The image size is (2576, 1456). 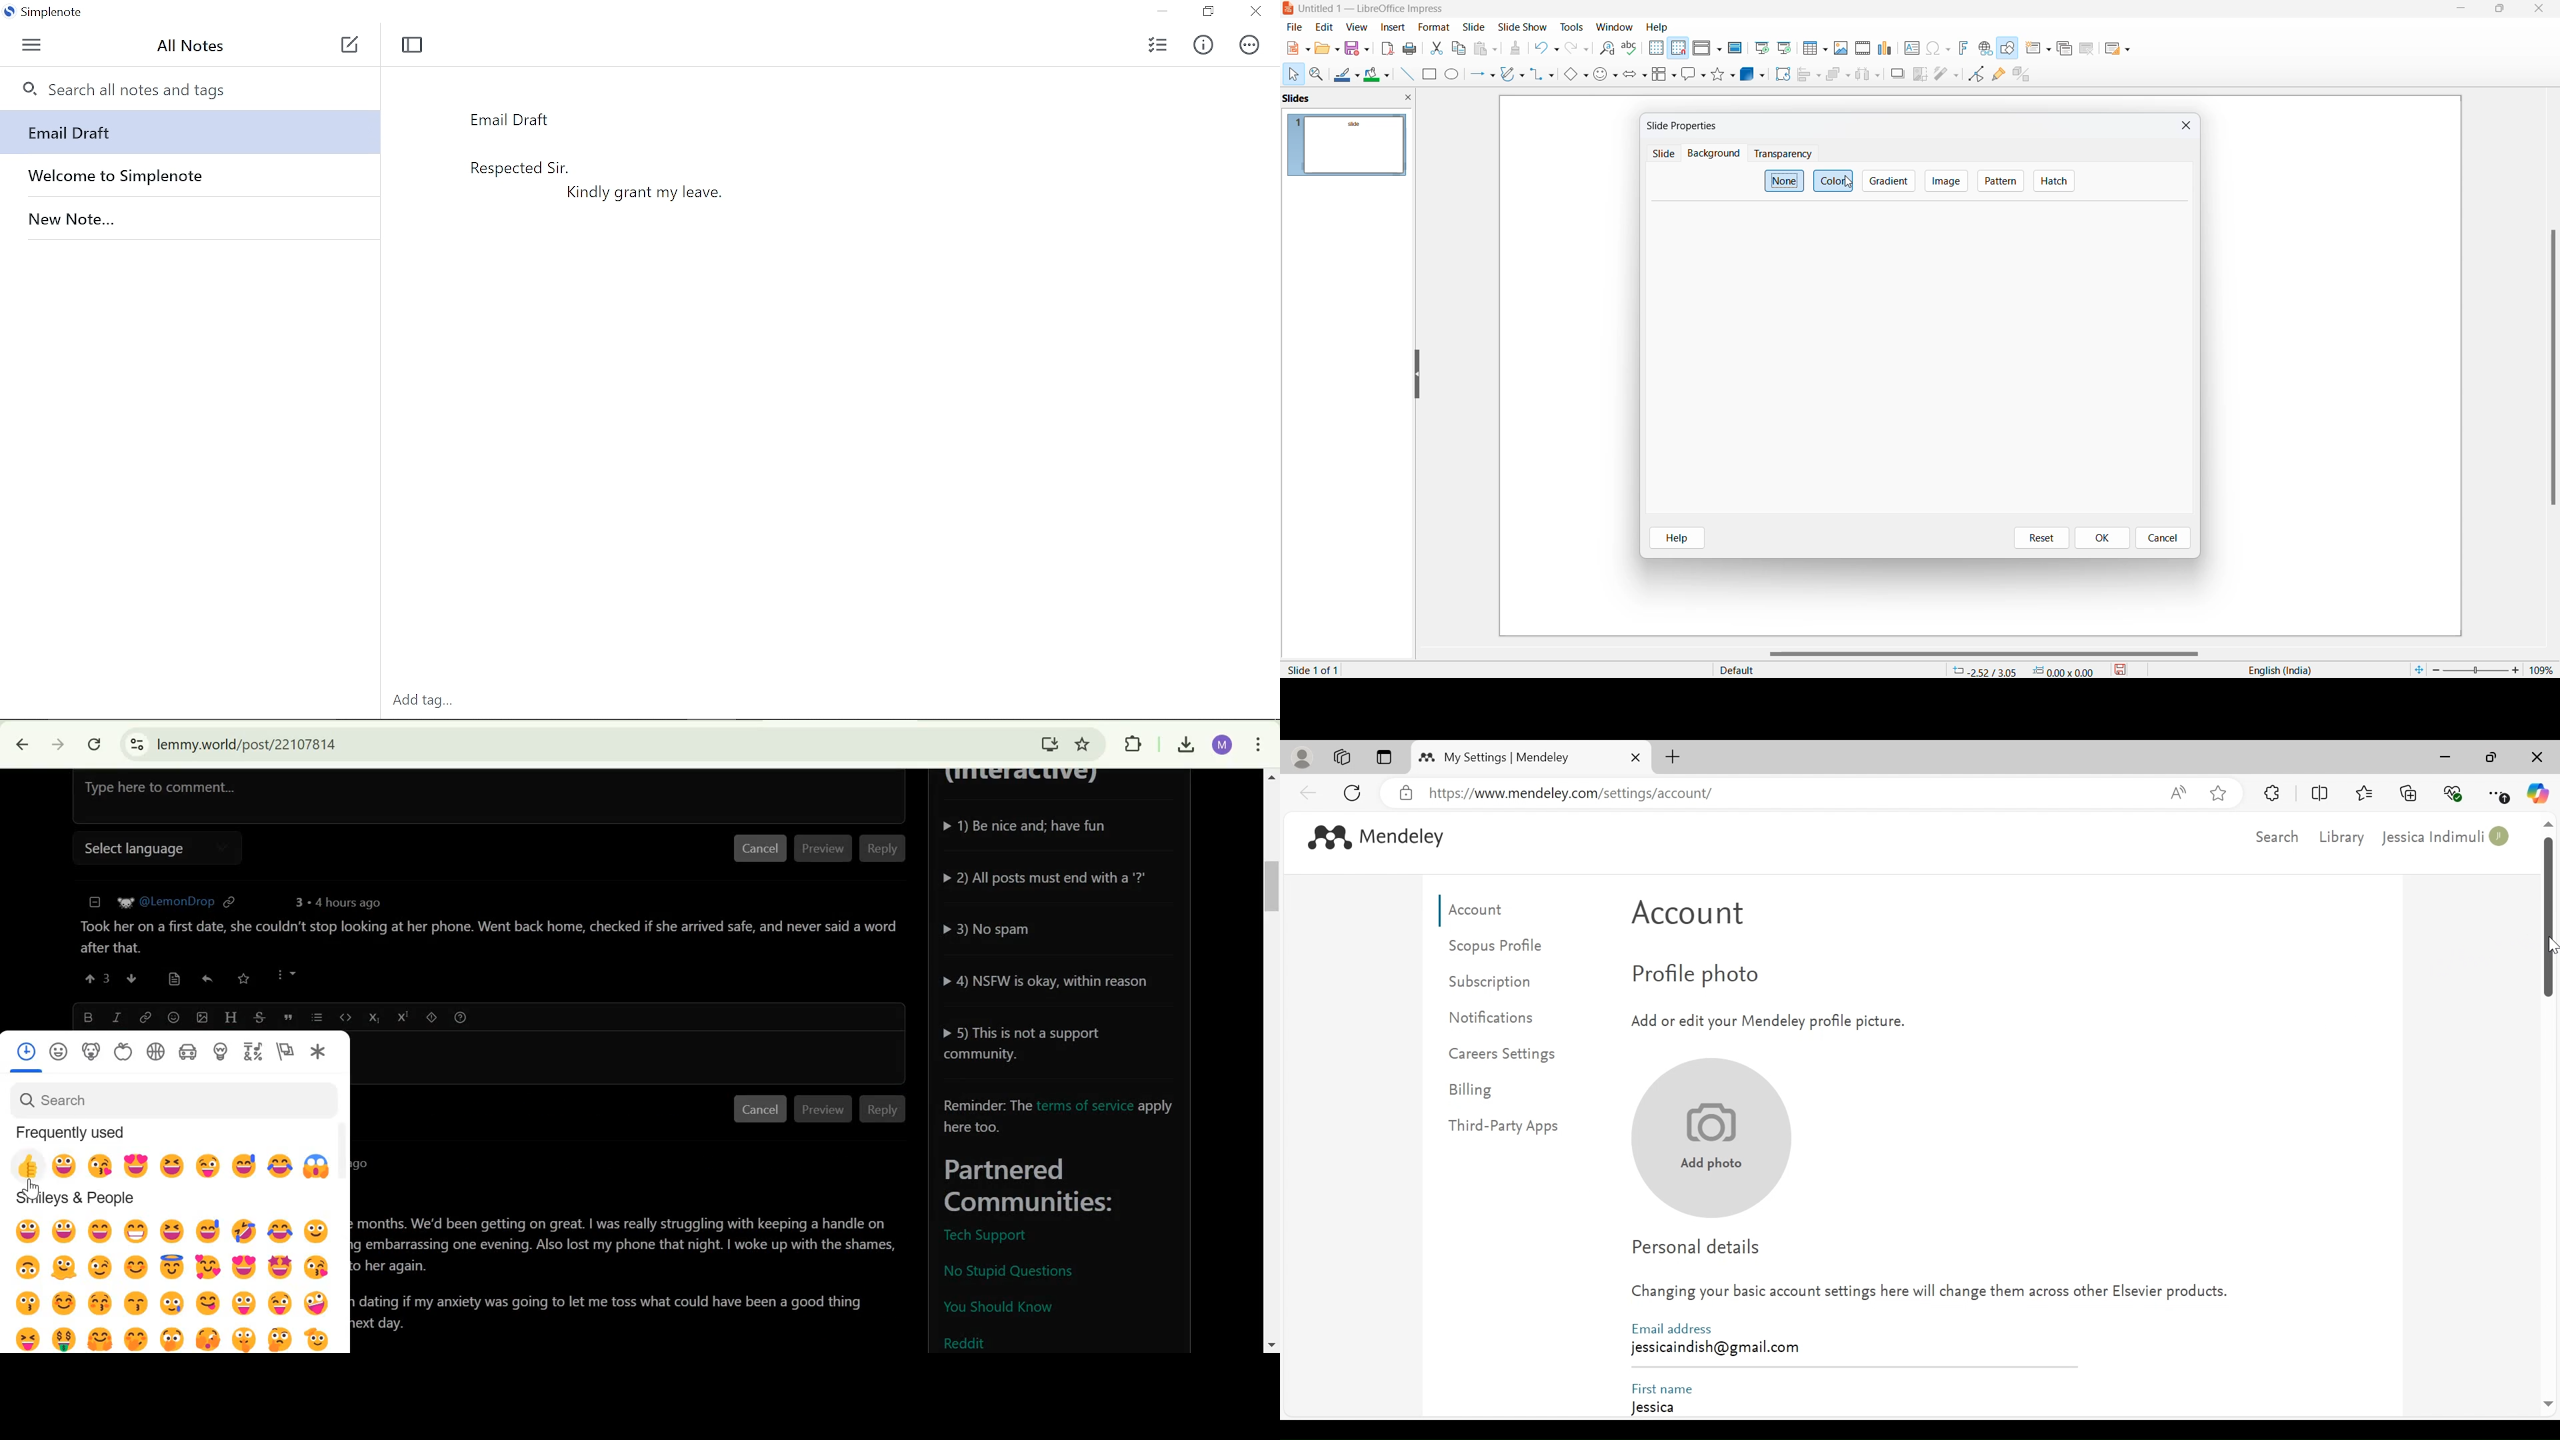 I want to click on cancel, so click(x=2163, y=539).